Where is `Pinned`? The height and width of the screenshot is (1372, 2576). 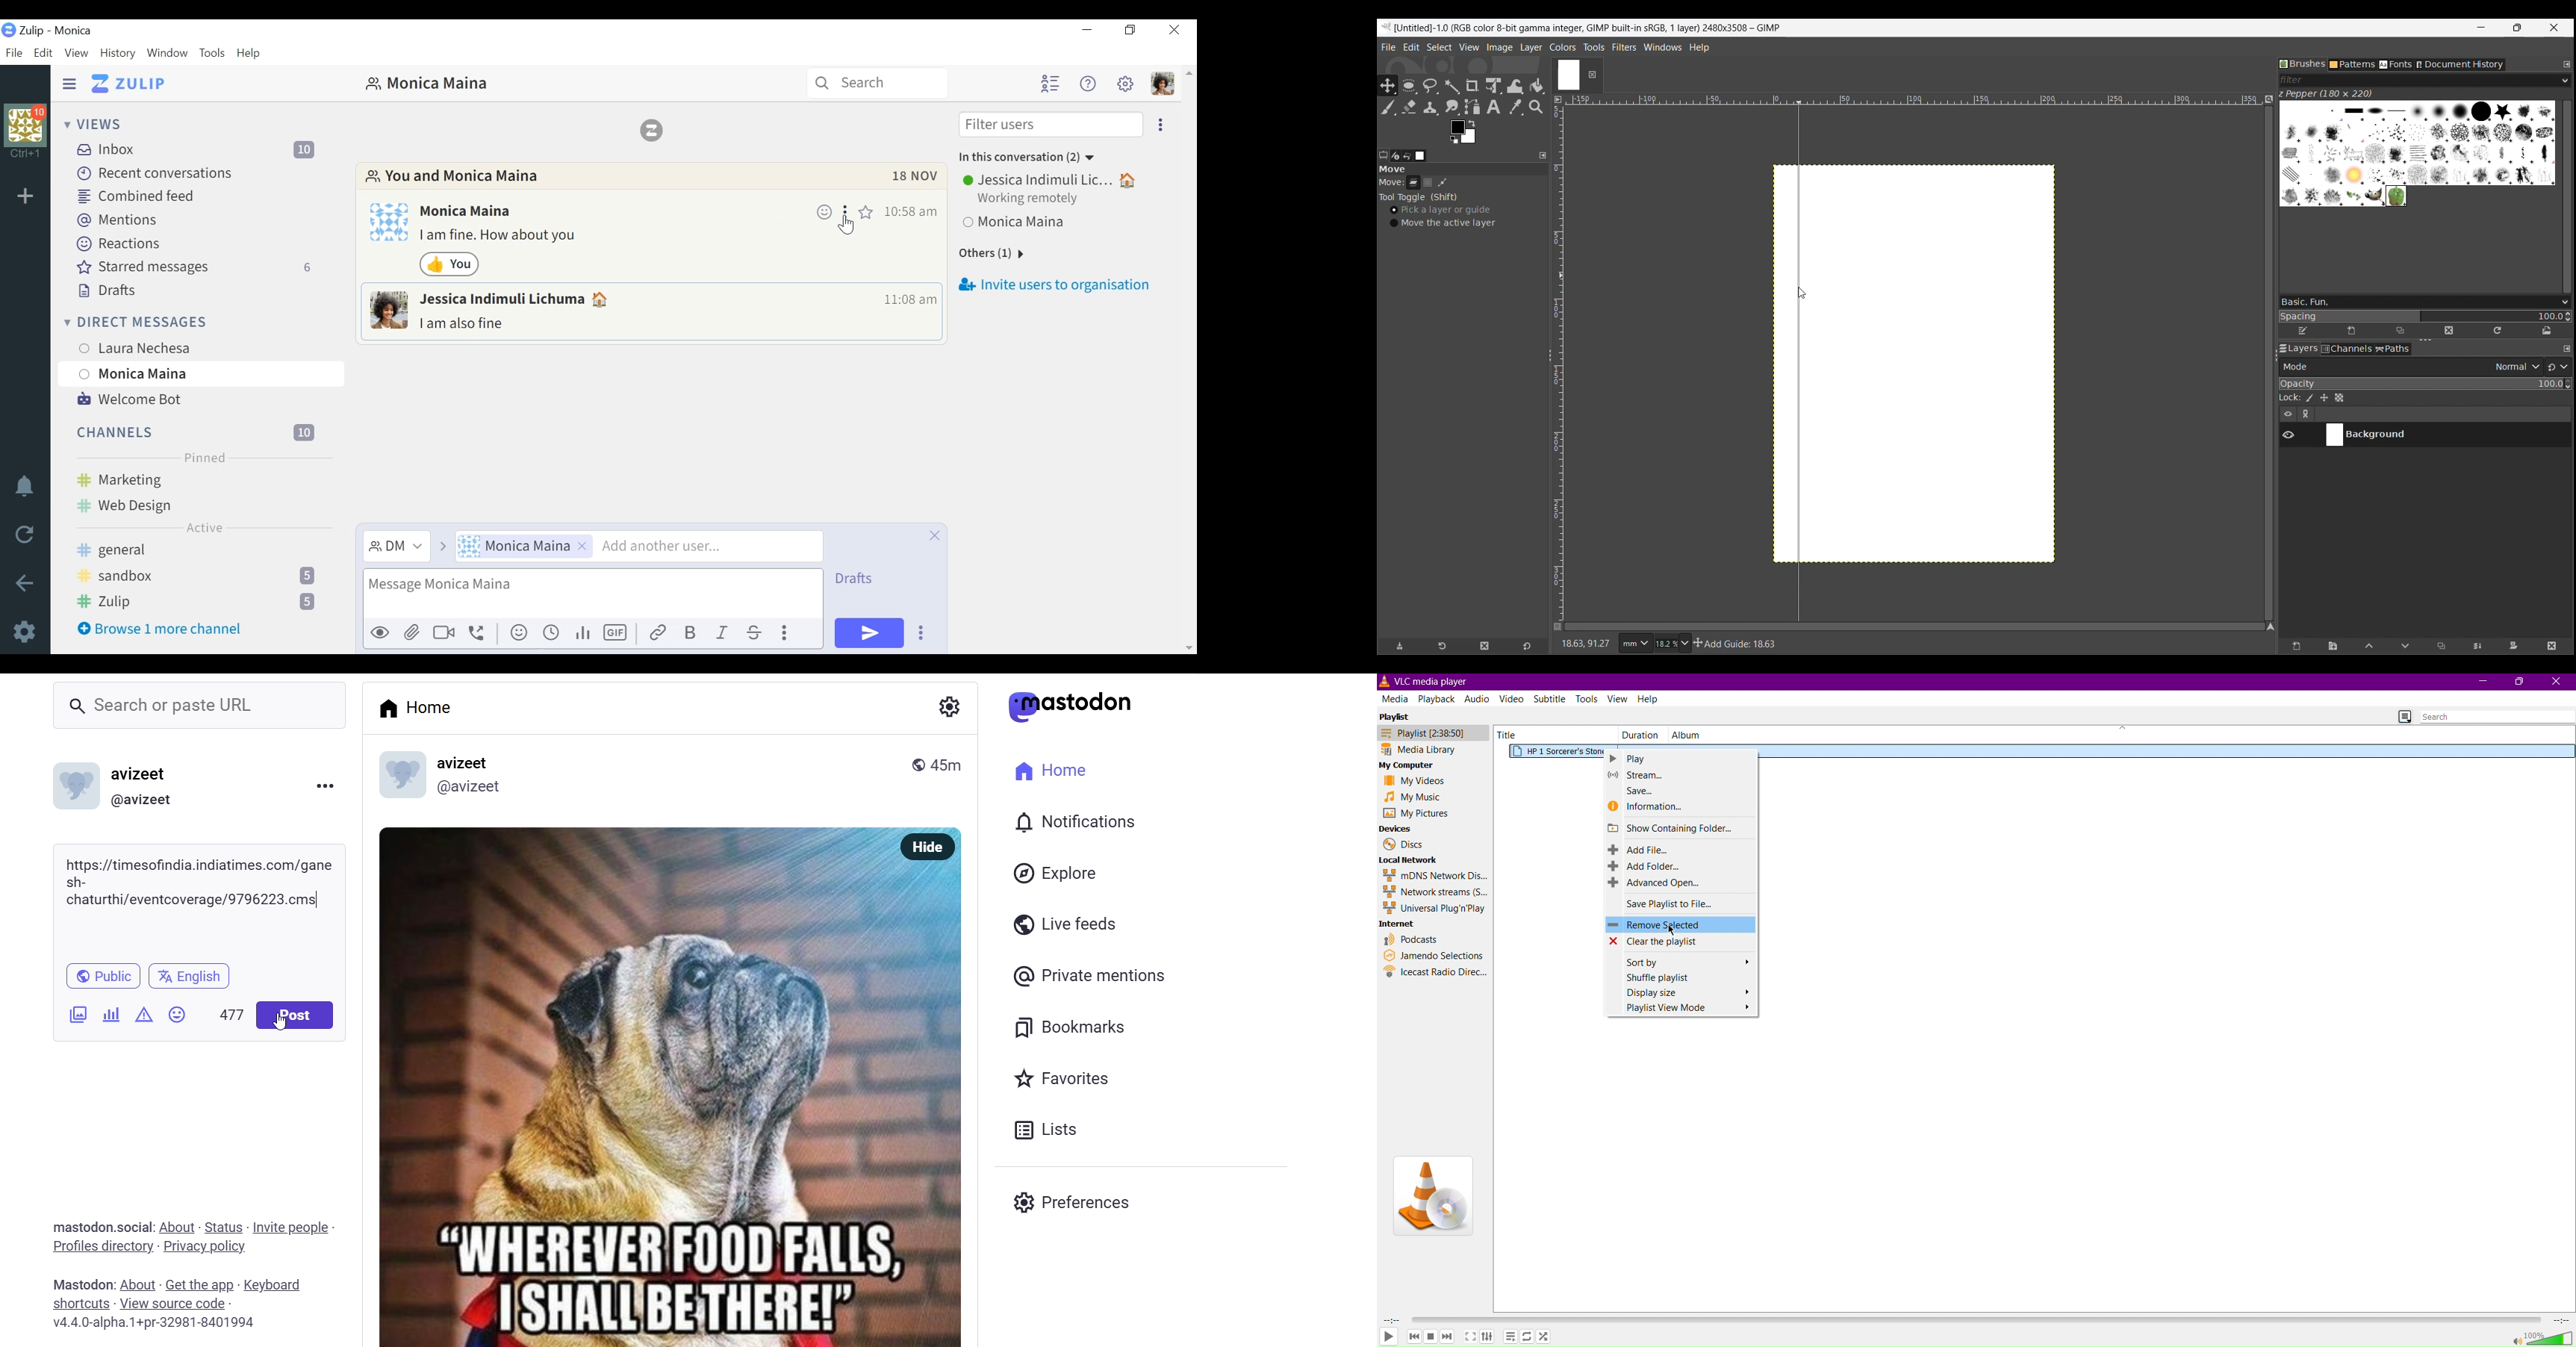 Pinned is located at coordinates (201, 456).